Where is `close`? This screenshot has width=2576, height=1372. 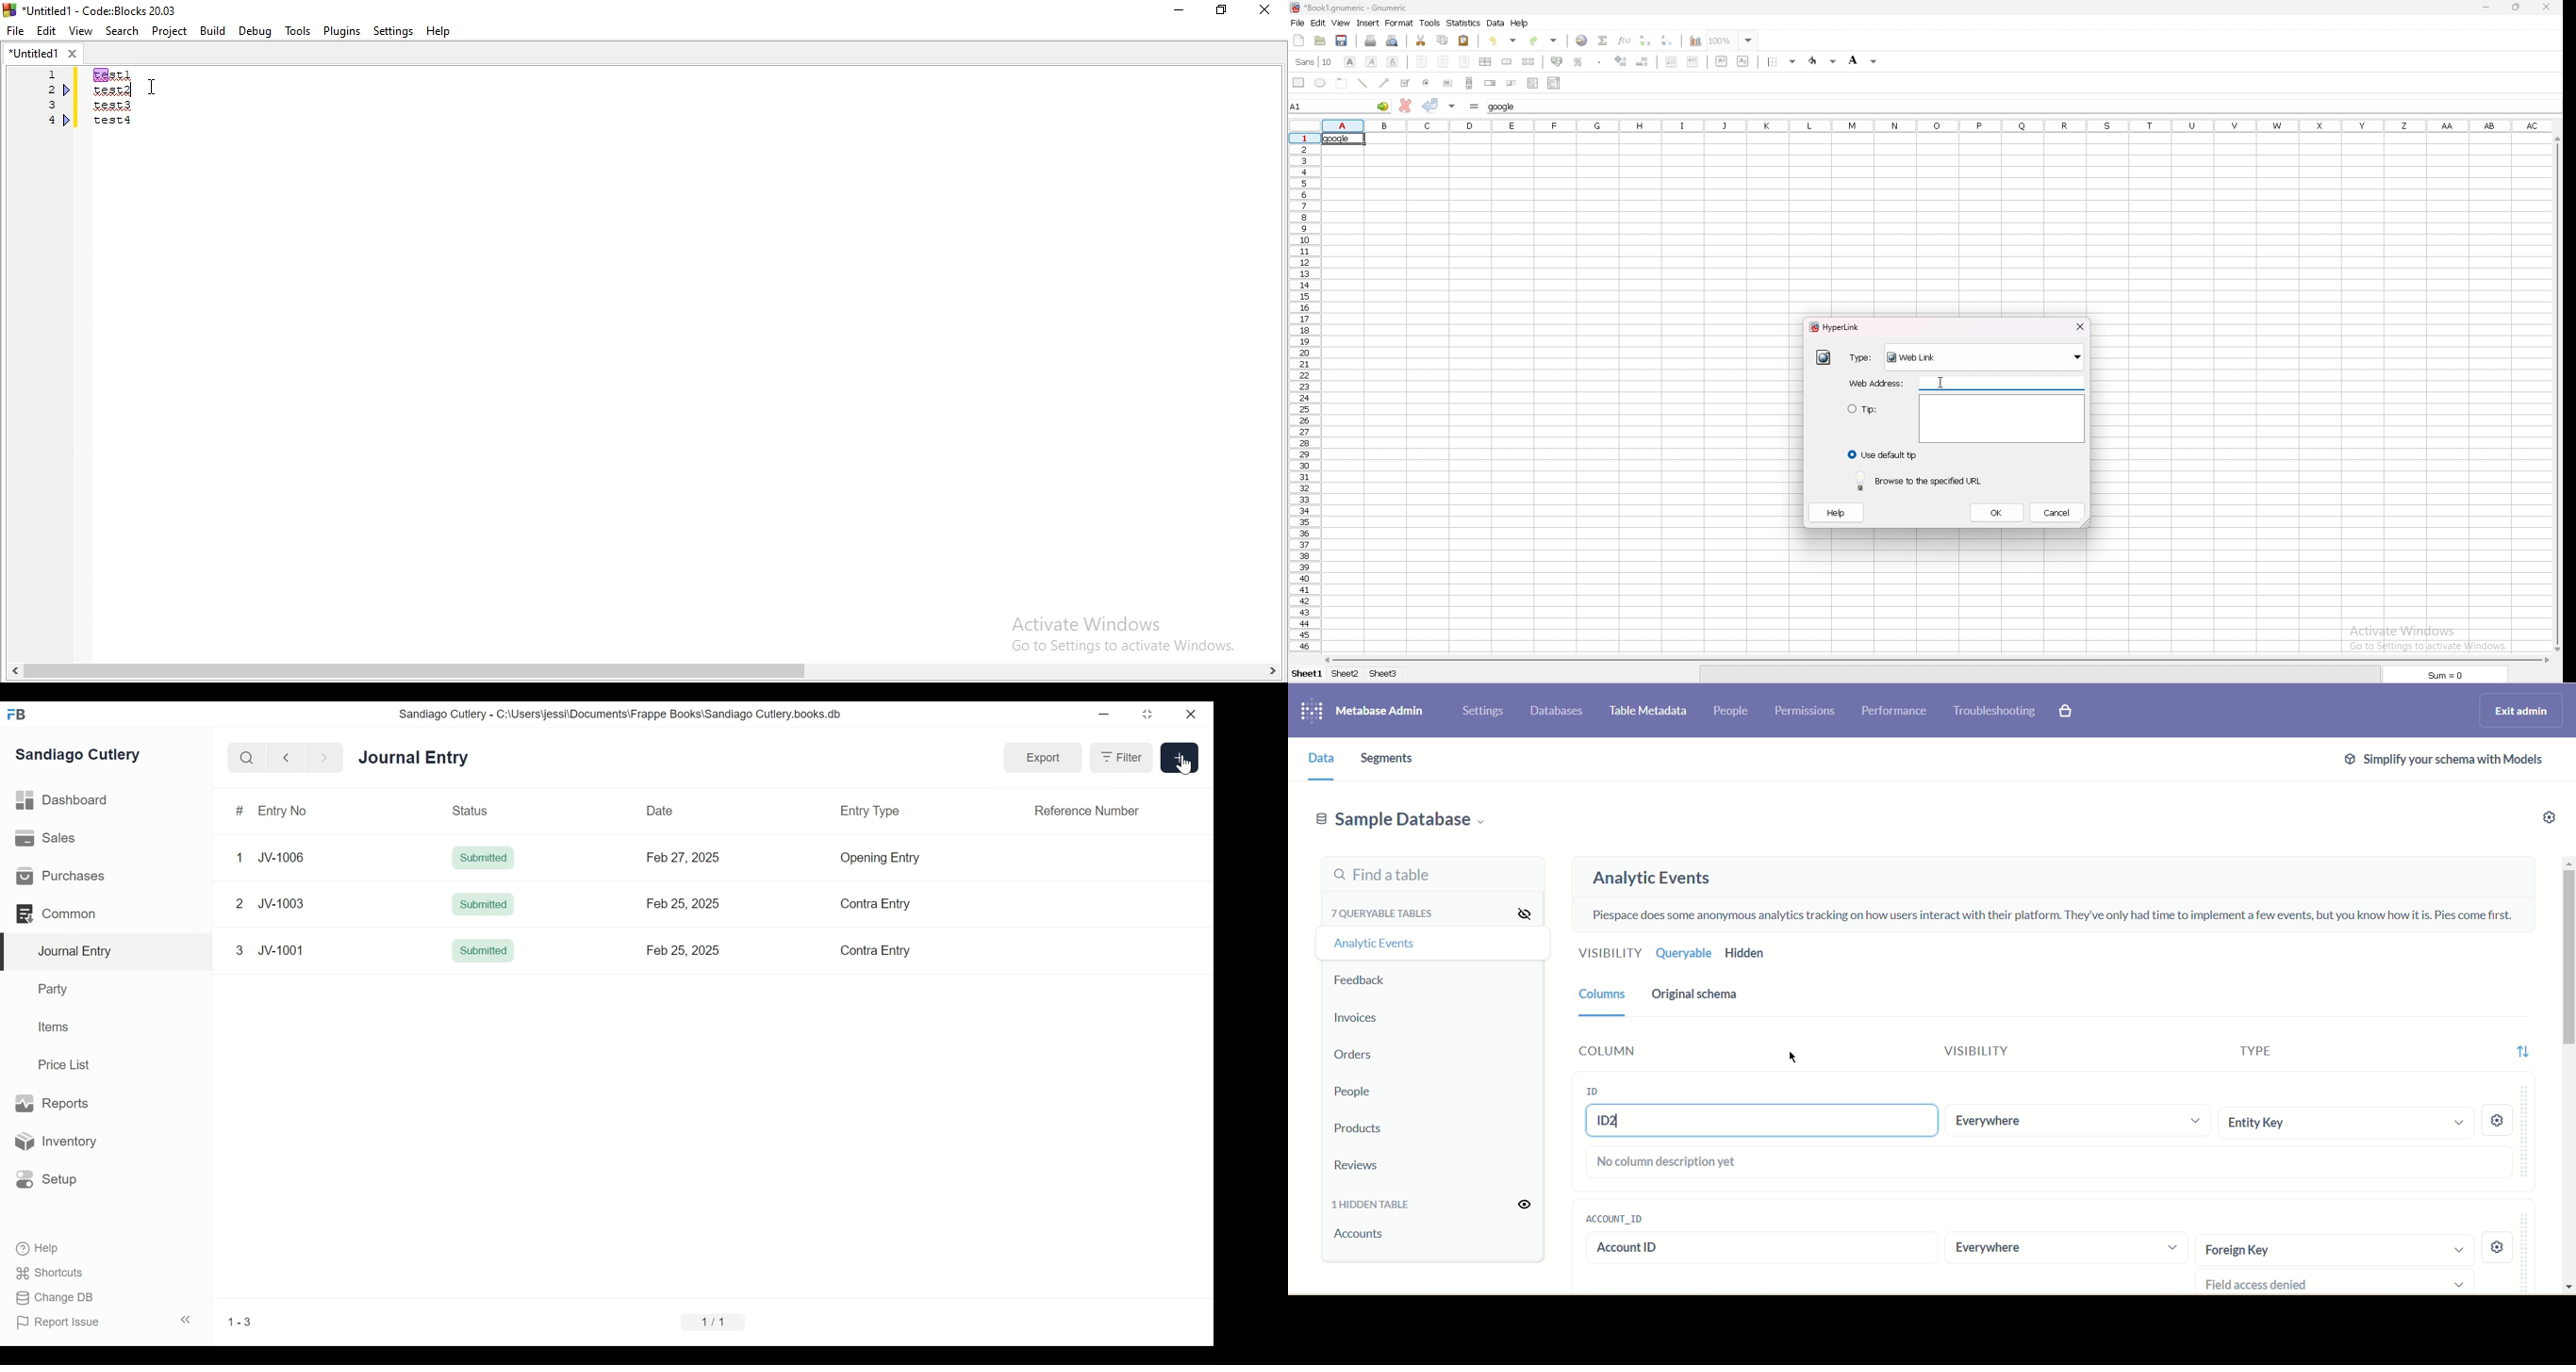 close is located at coordinates (1195, 713).